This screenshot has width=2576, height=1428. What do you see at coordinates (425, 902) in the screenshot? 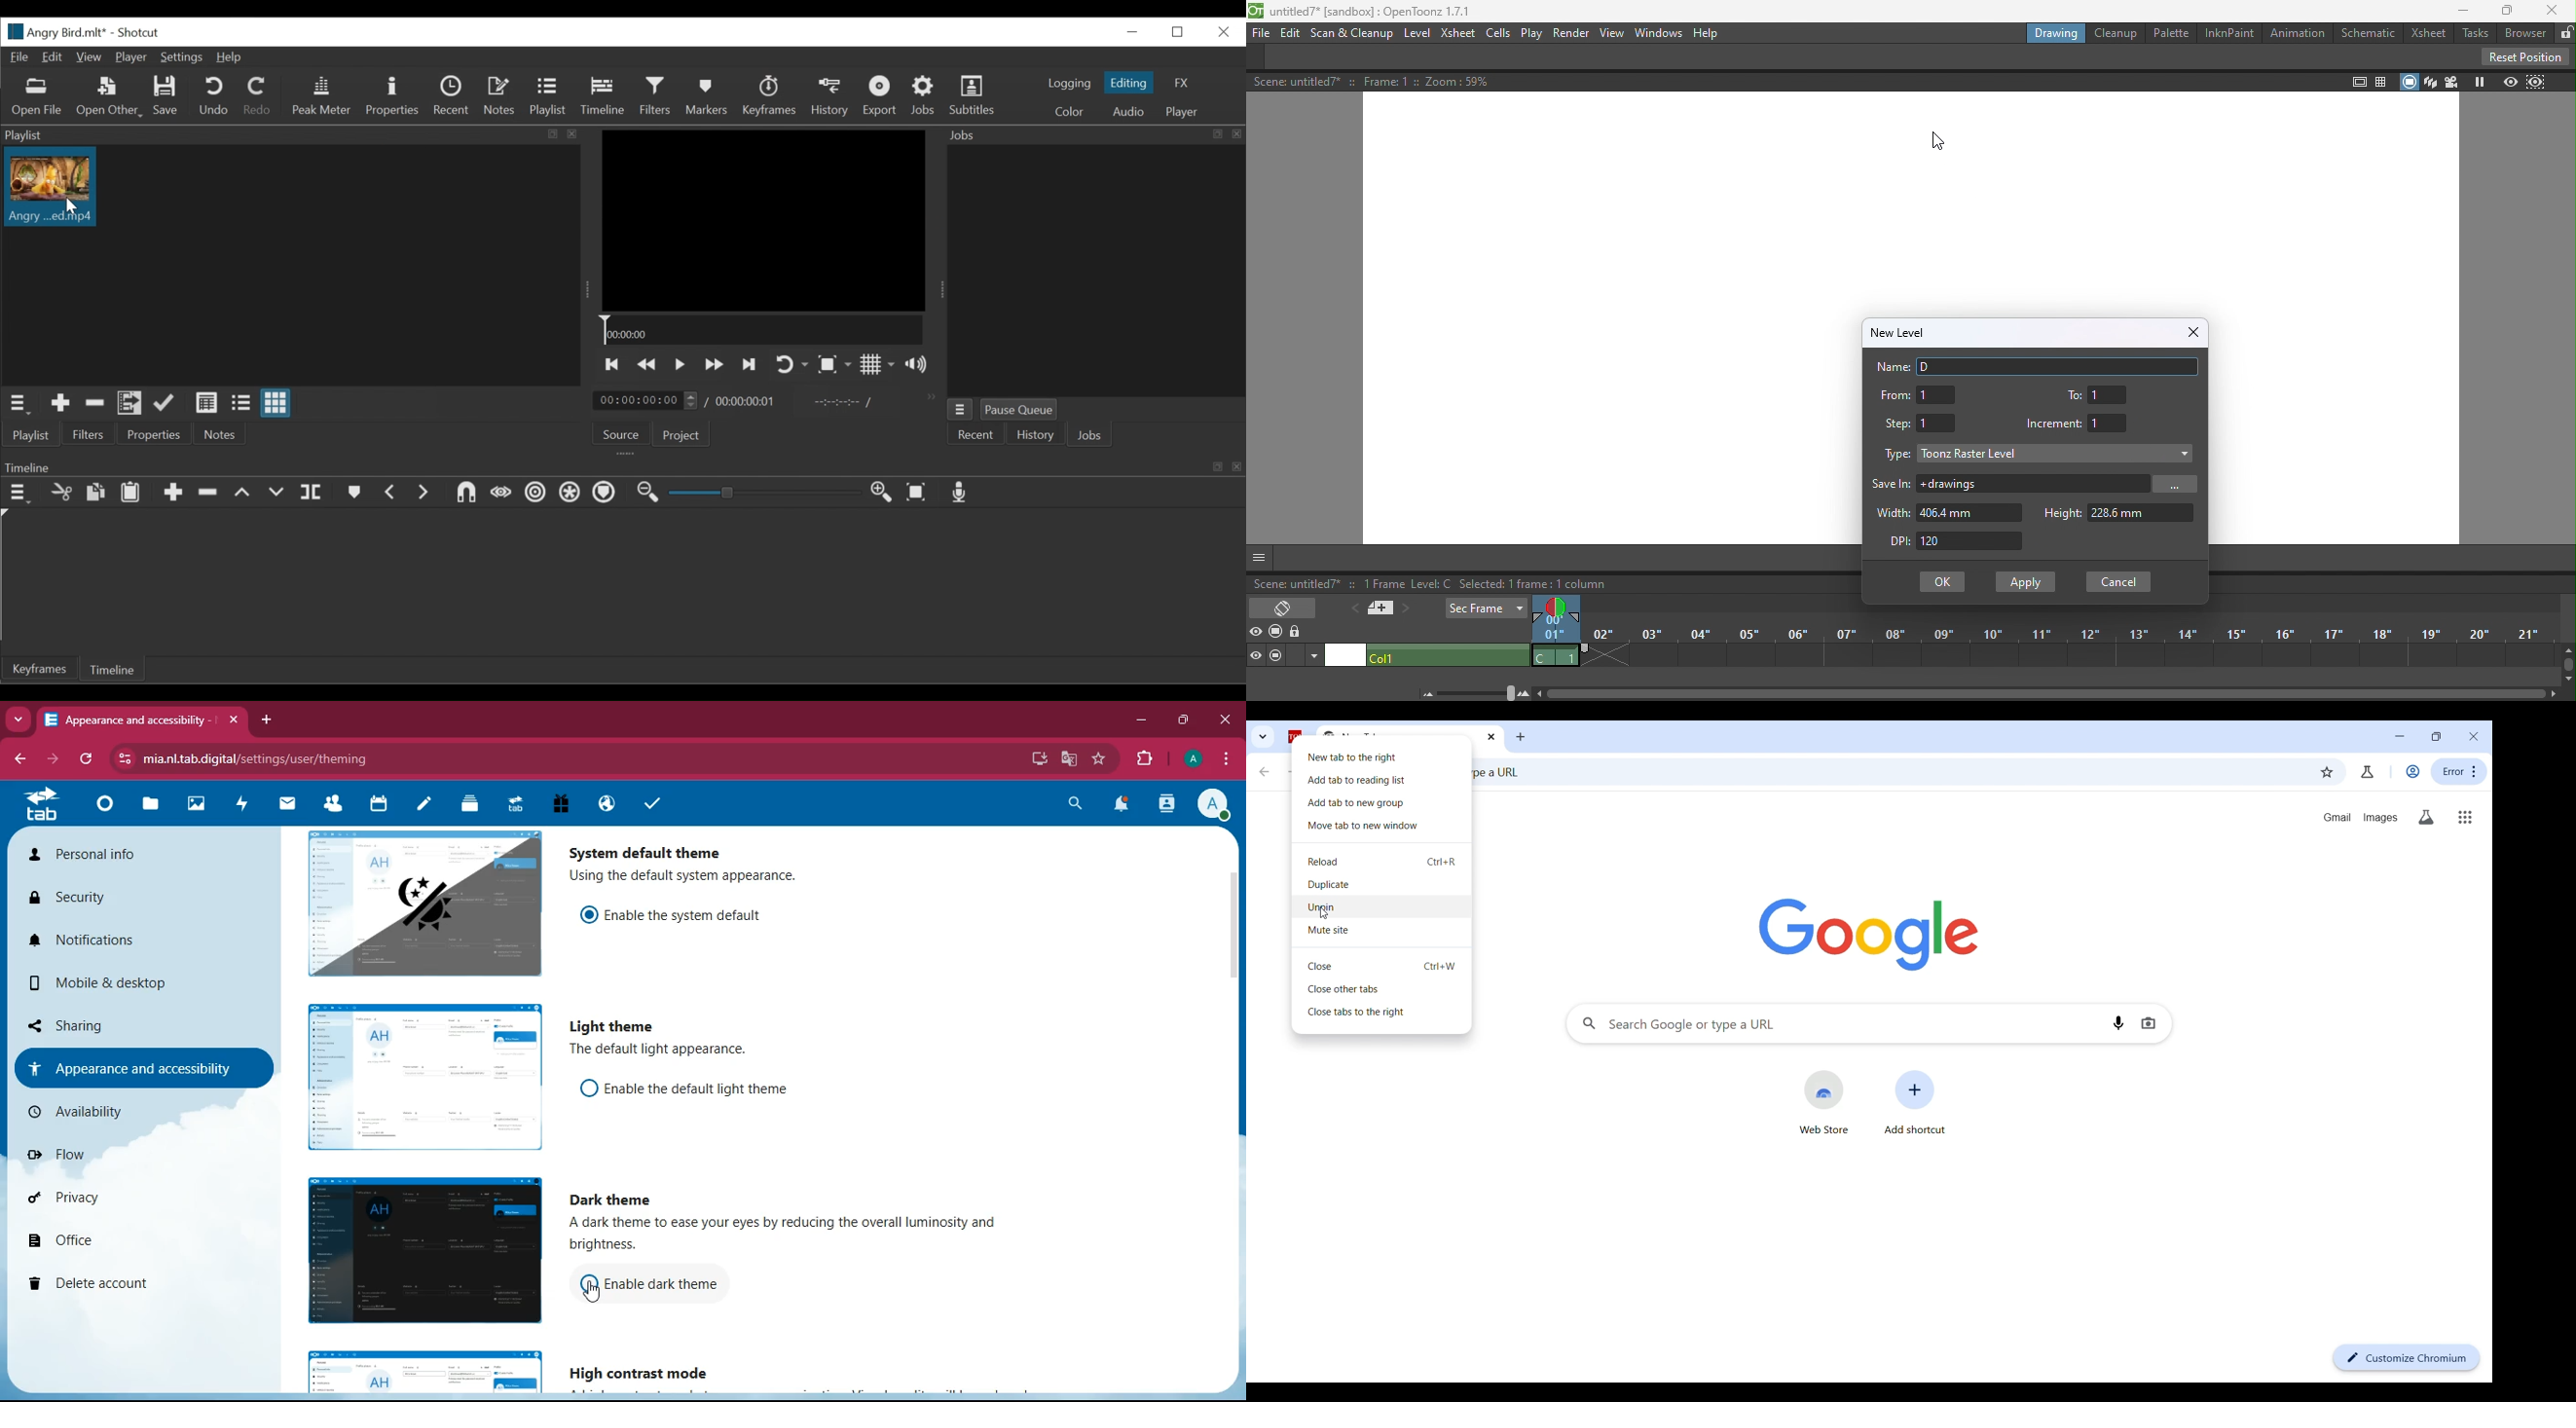
I see `image` at bounding box center [425, 902].